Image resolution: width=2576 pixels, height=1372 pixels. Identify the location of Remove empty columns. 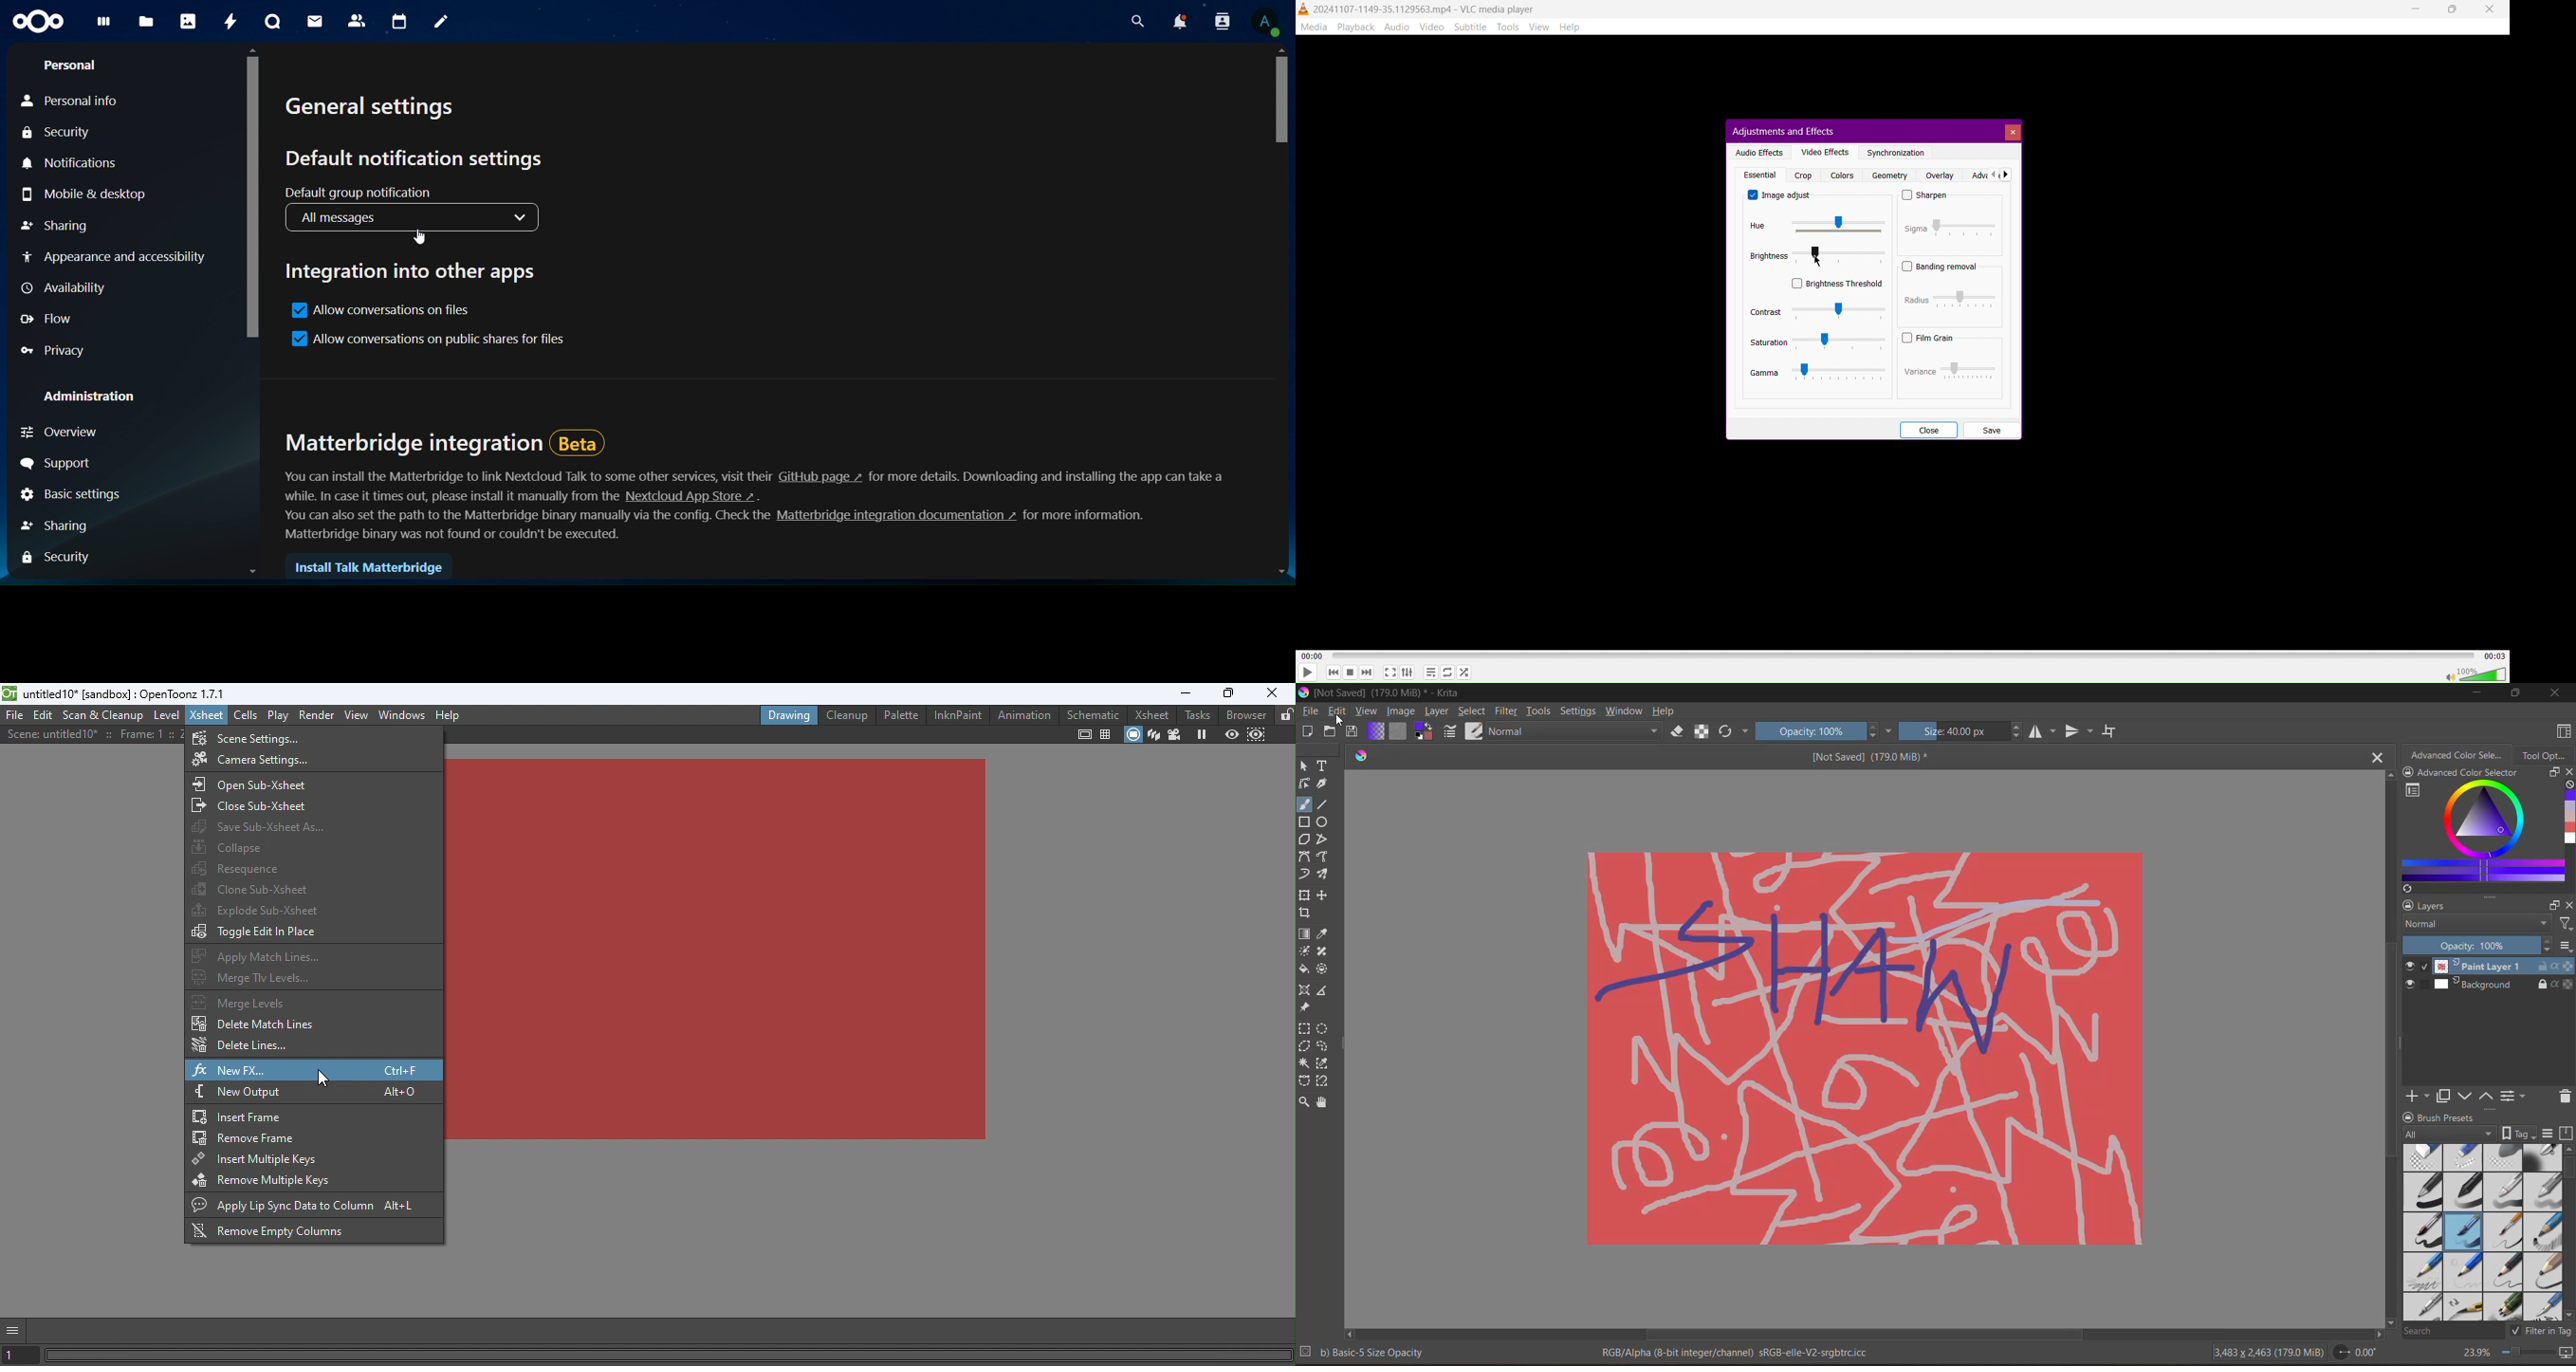
(279, 1232).